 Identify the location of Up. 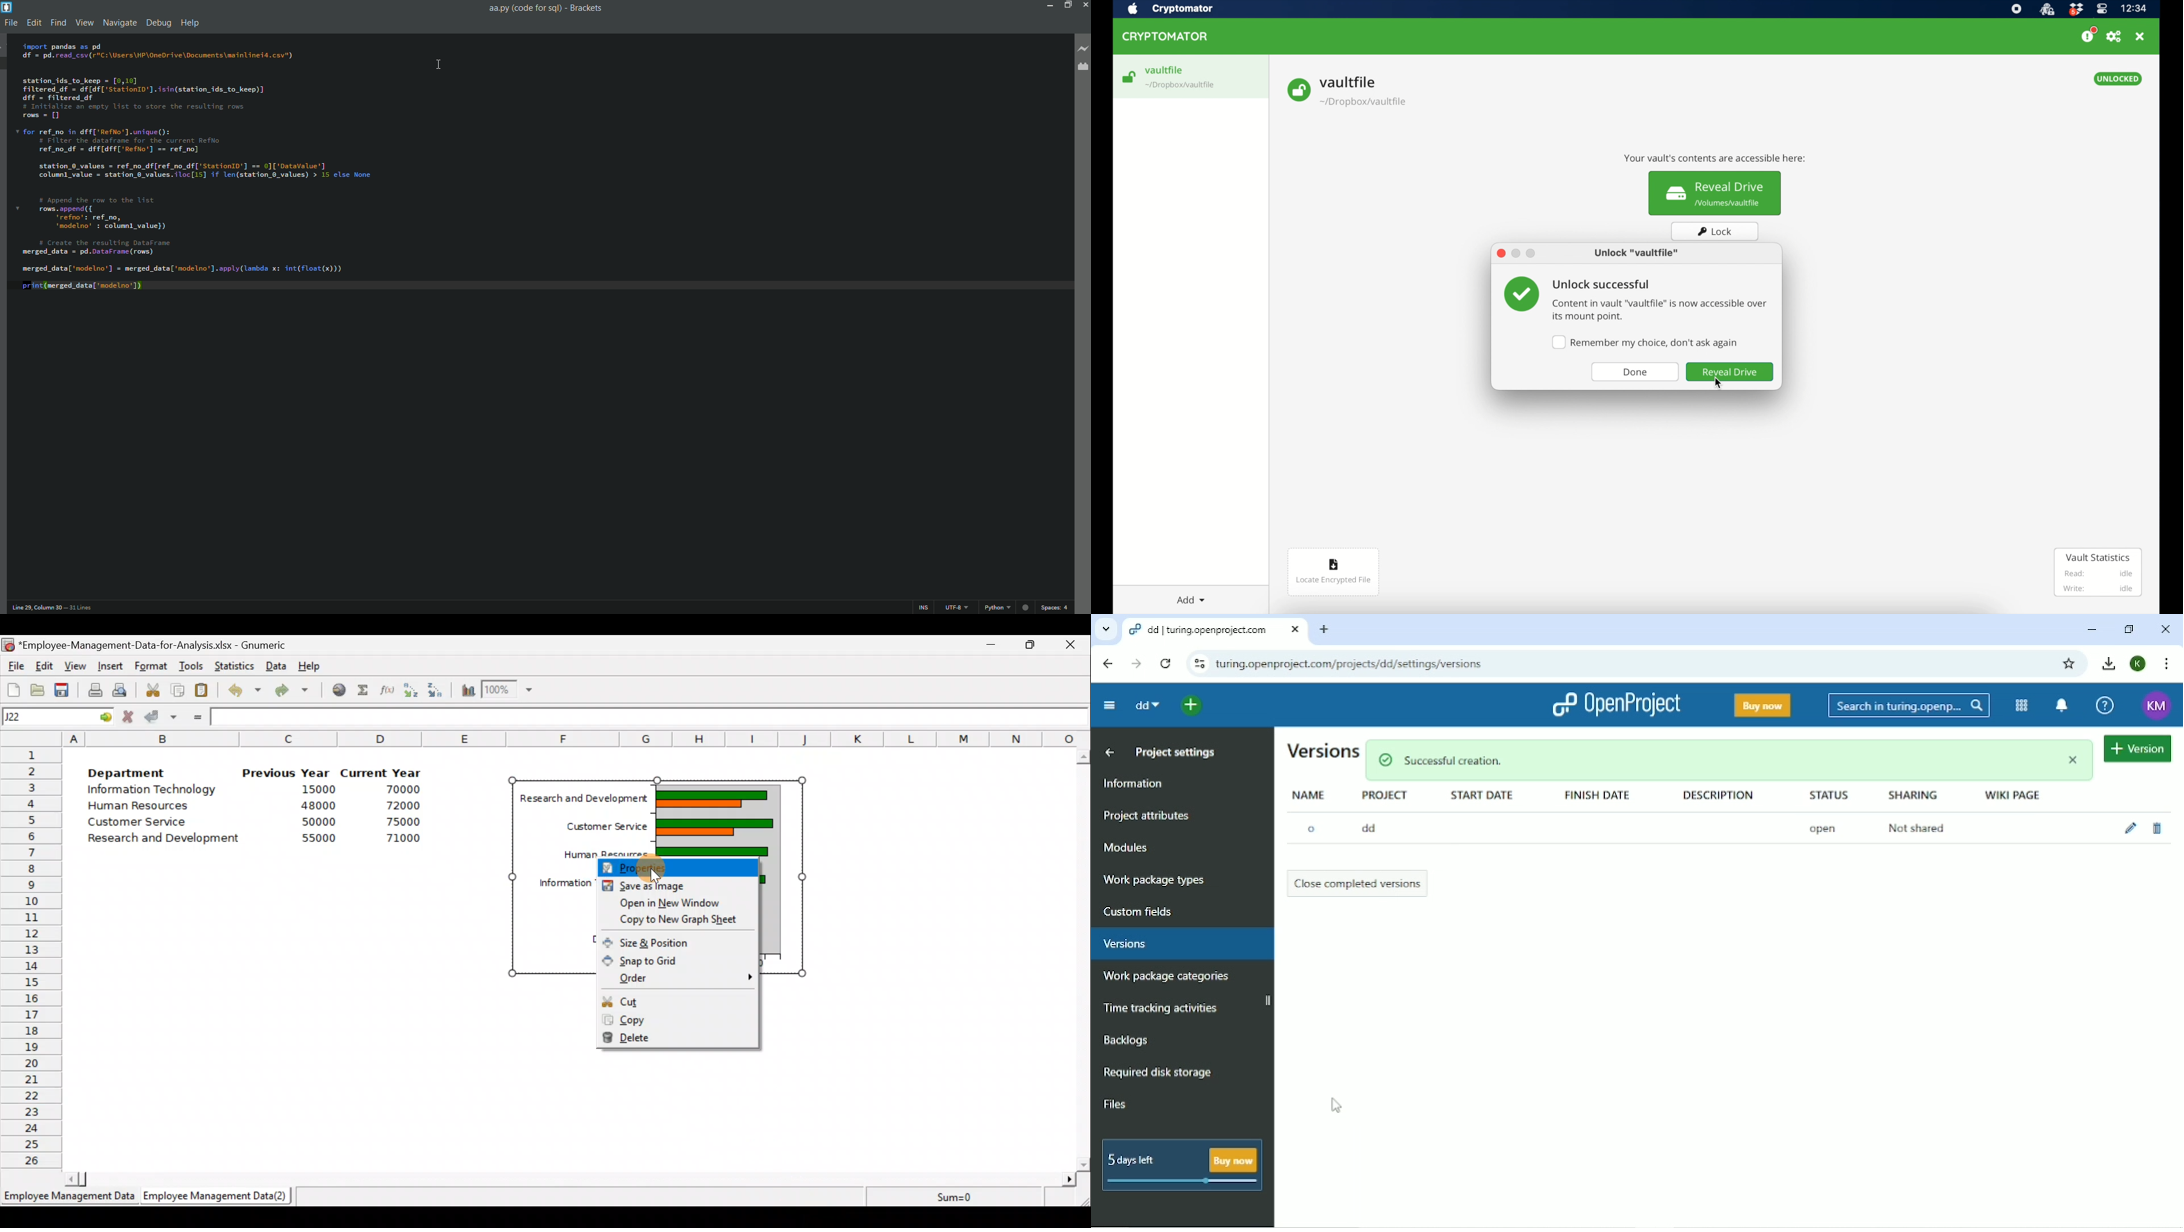
(1107, 752).